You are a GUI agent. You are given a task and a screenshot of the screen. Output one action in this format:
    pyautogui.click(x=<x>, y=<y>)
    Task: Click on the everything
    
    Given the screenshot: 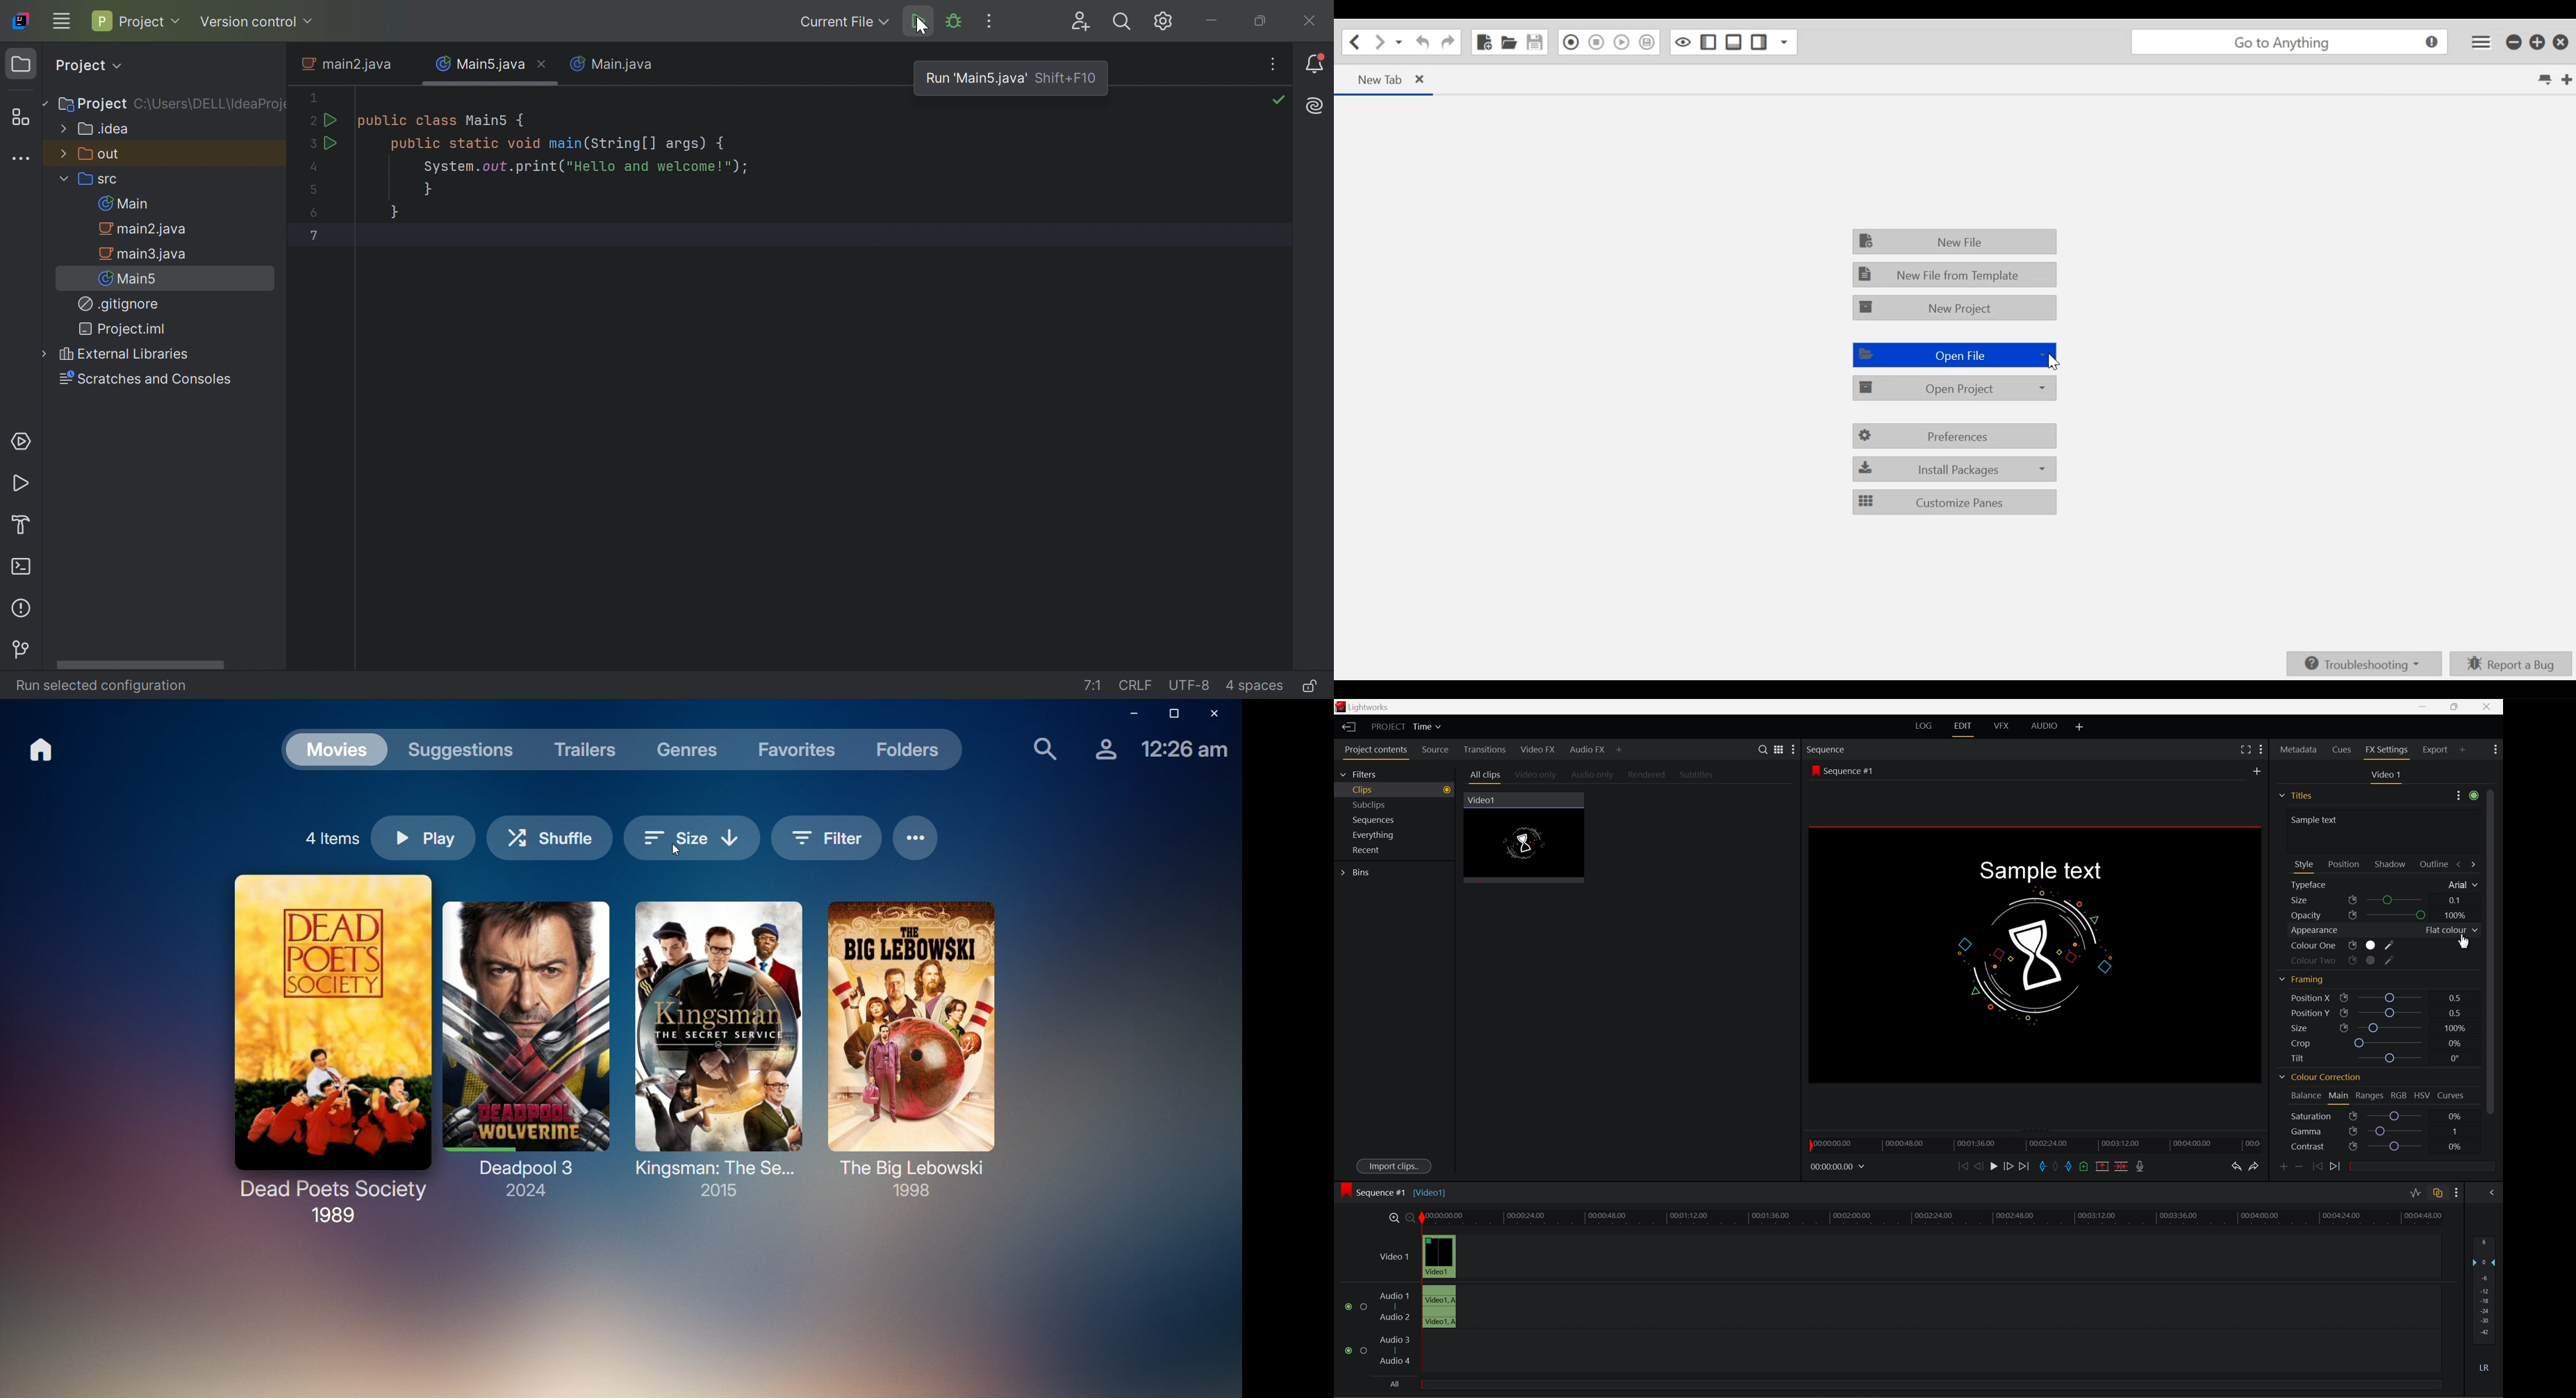 What is the action you would take?
    pyautogui.click(x=1377, y=835)
    